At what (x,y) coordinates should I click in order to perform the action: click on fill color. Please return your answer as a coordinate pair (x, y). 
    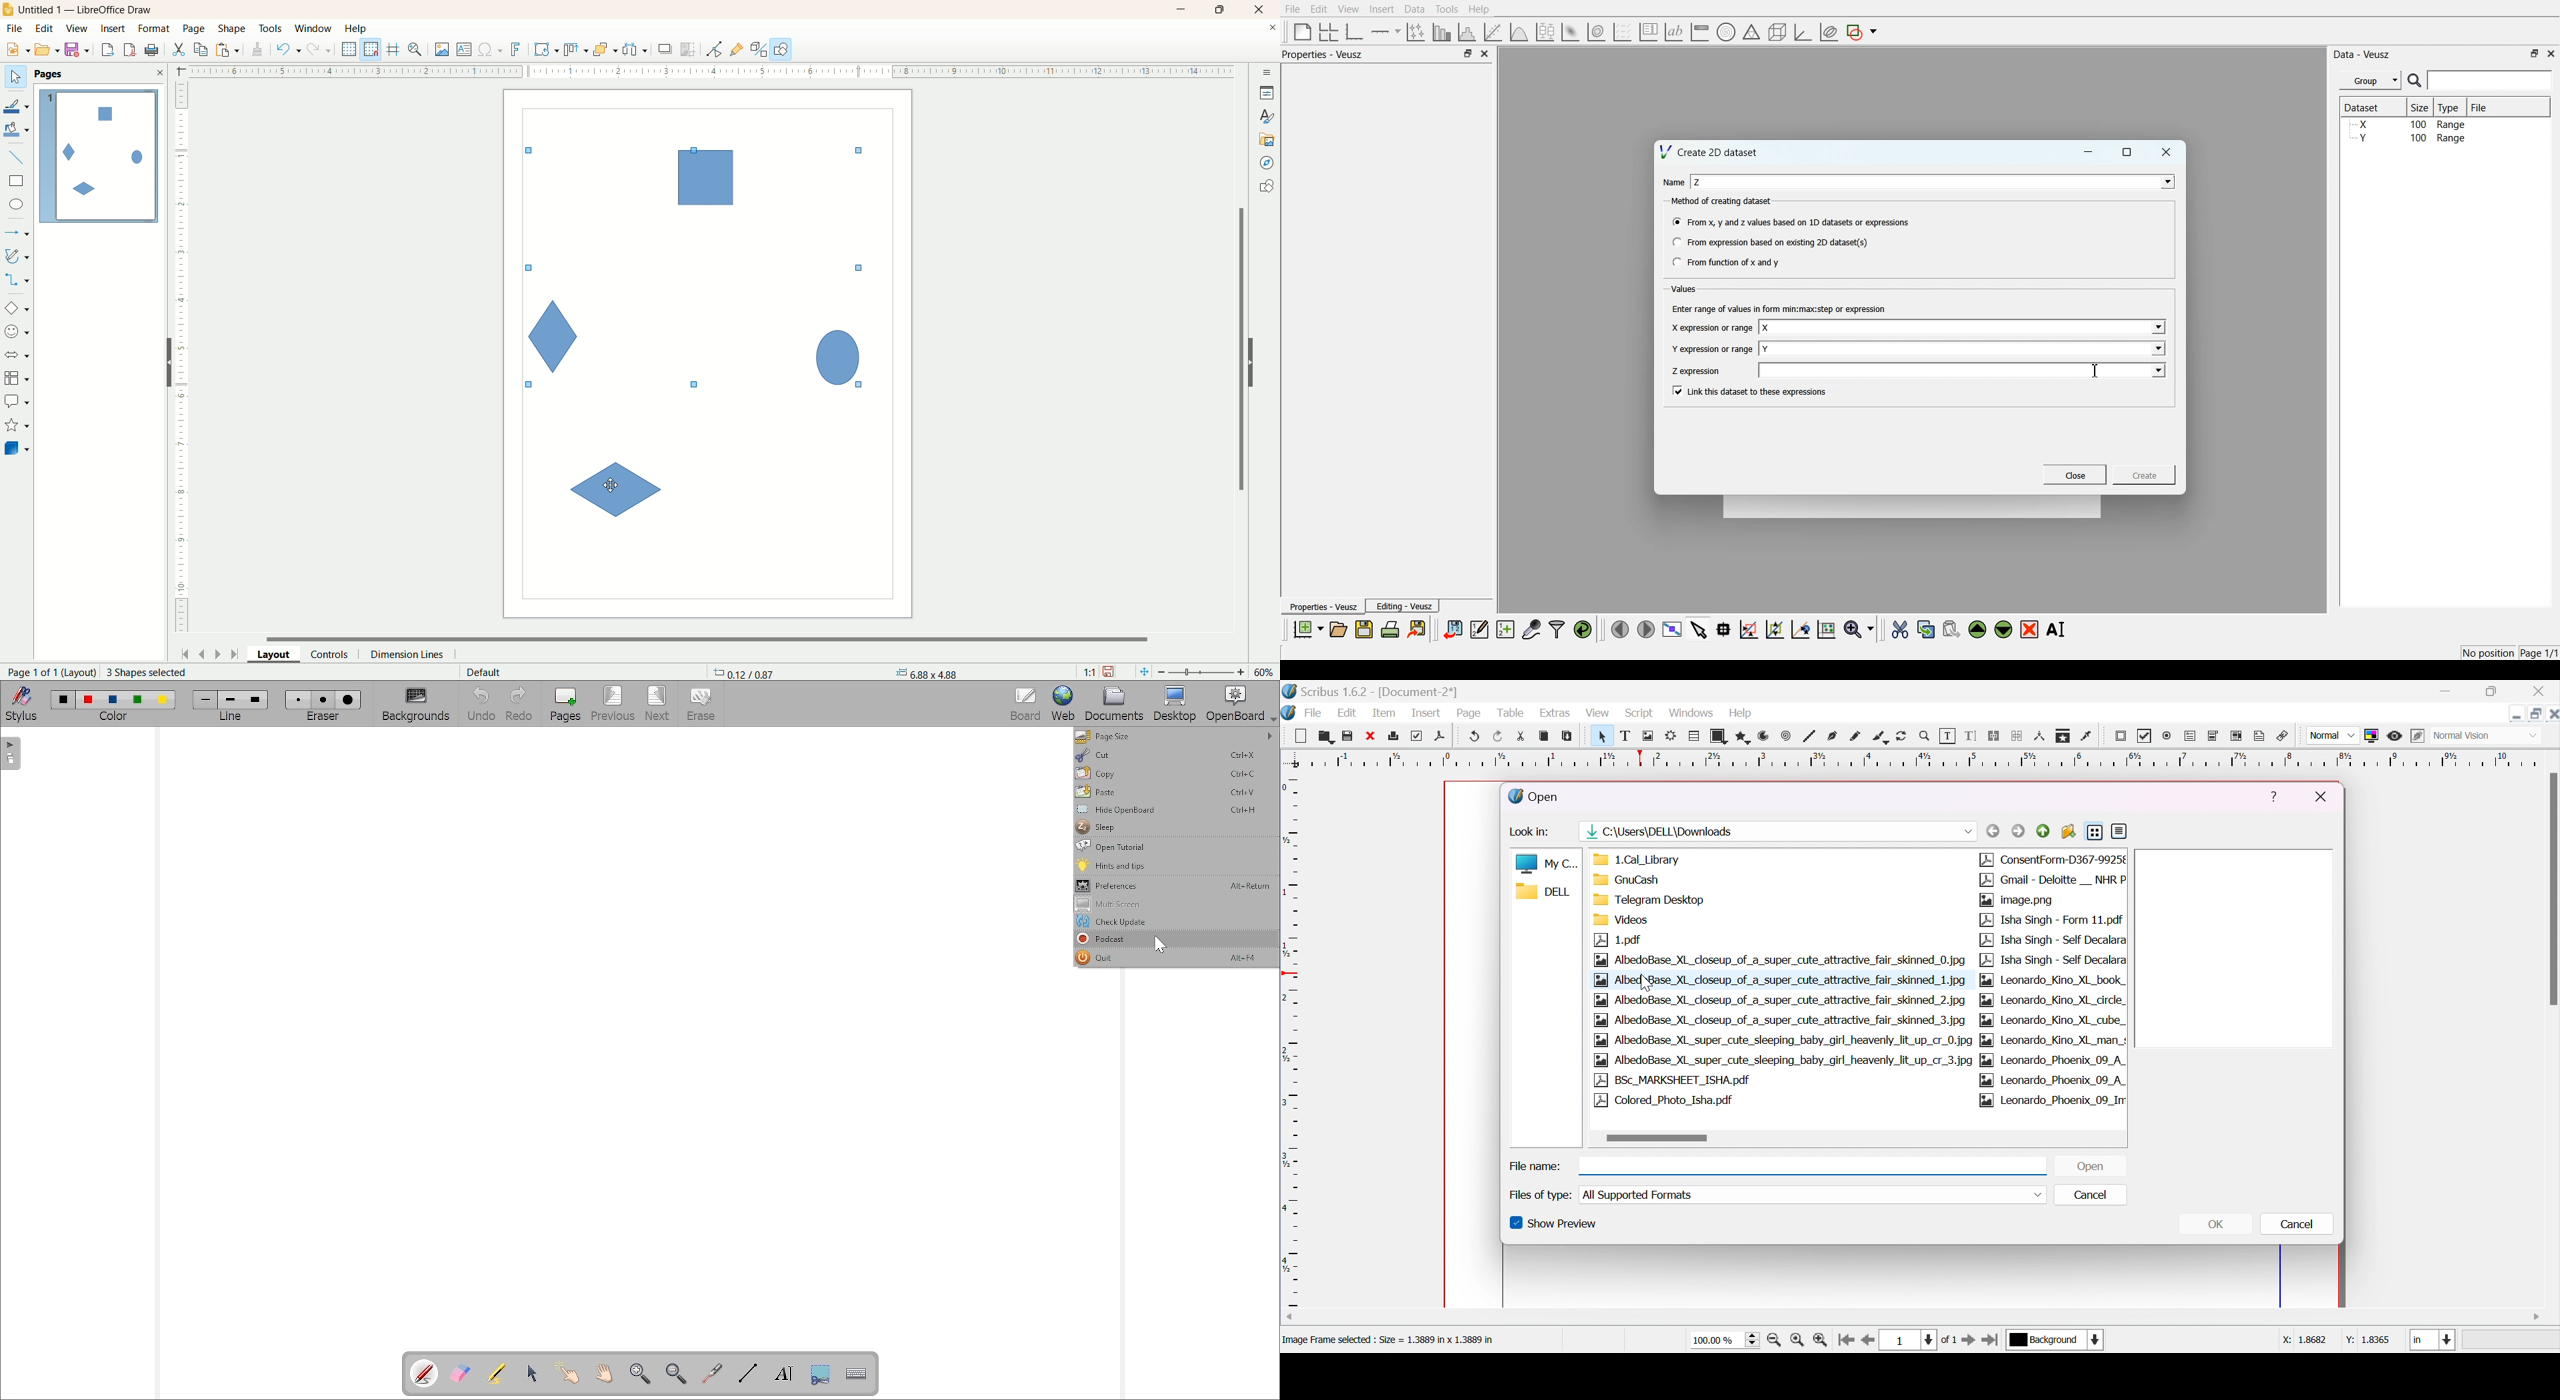
    Looking at the image, I should click on (18, 130).